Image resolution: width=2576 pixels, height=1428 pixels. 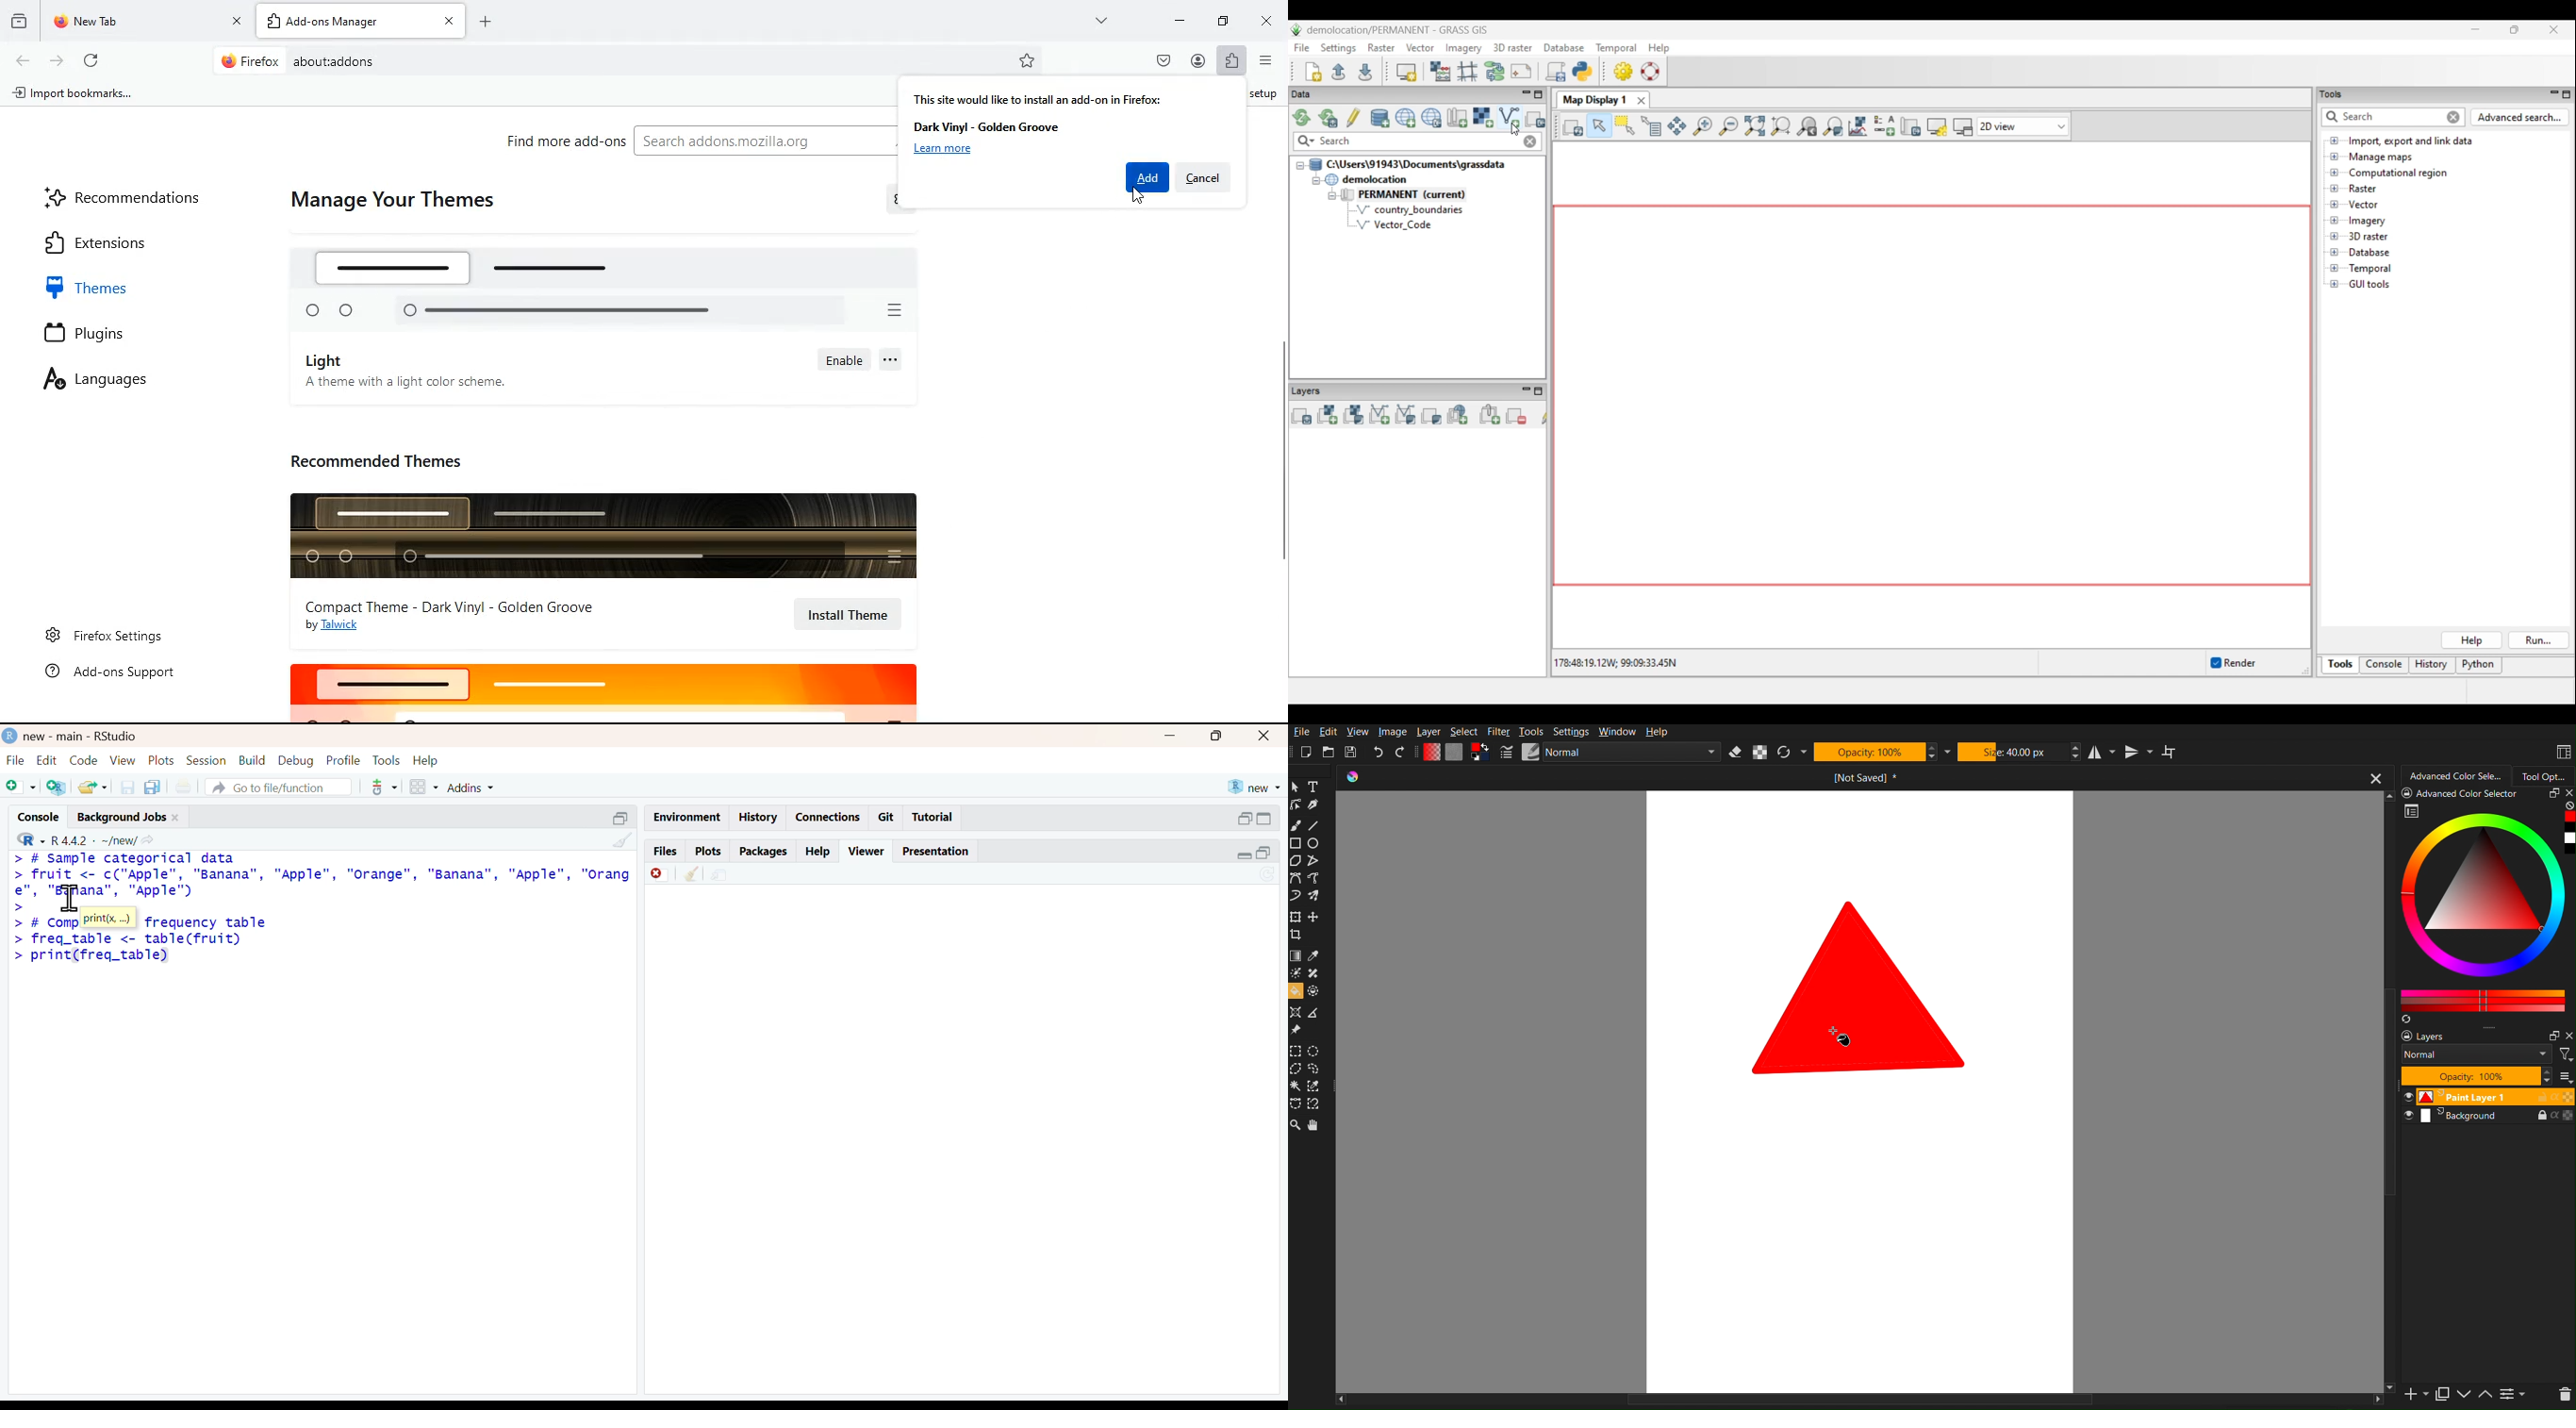 What do you see at coordinates (1251, 787) in the screenshot?
I see `new` at bounding box center [1251, 787].